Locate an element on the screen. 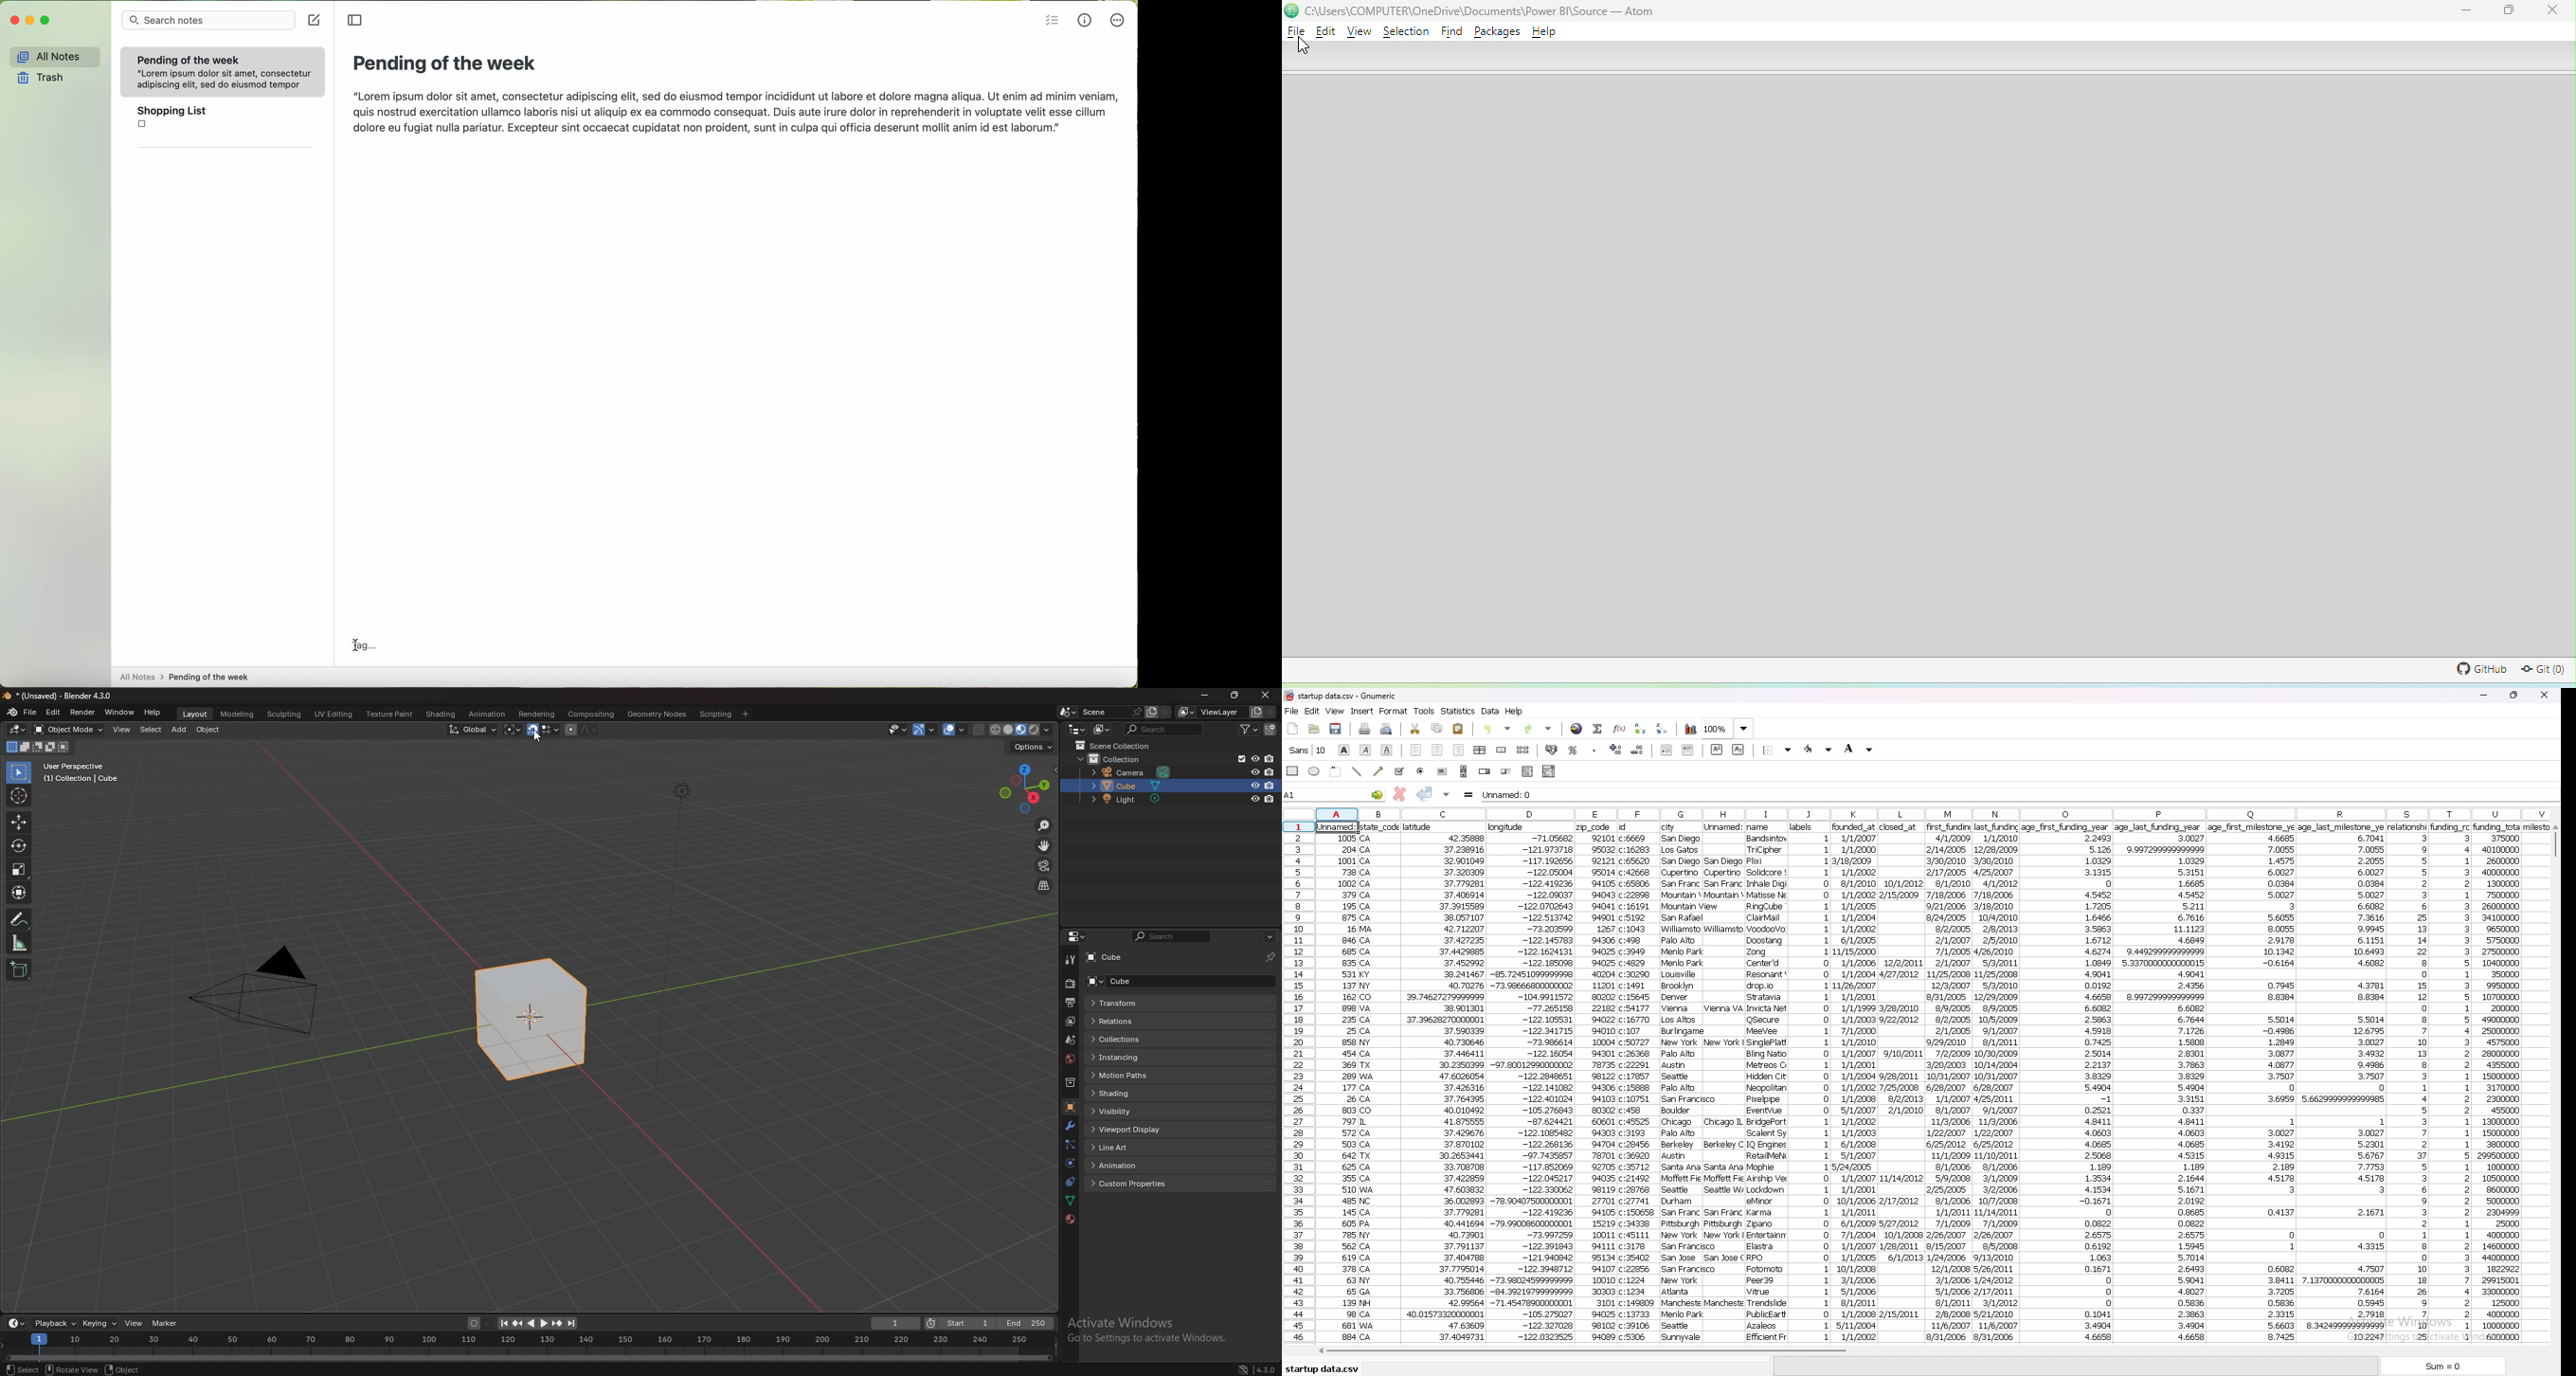 This screenshot has width=2576, height=1400. scene is located at coordinates (1111, 712).